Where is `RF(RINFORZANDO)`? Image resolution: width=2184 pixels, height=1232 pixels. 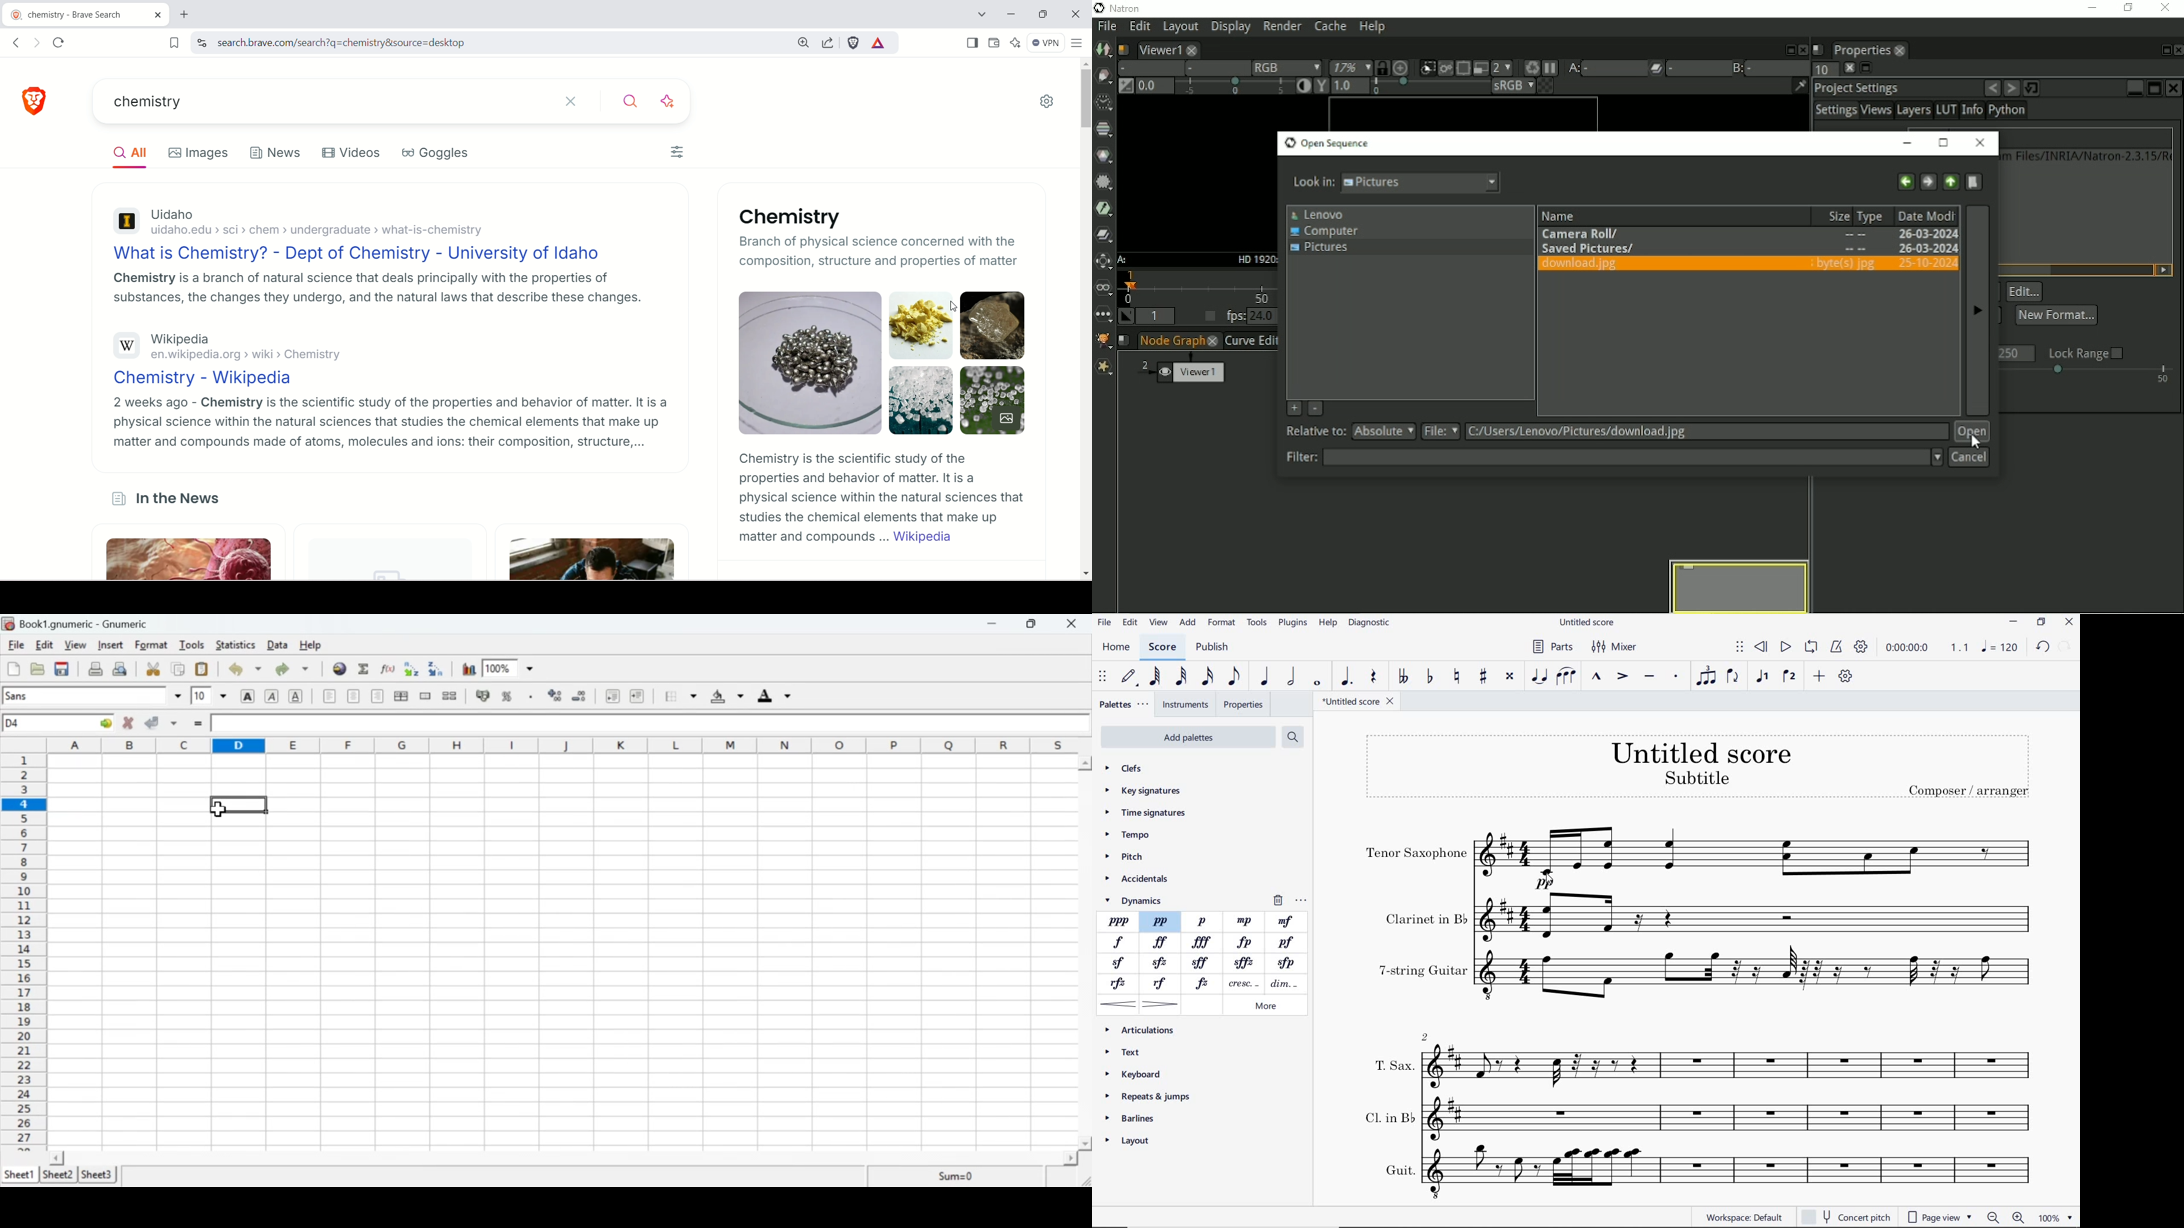 RF(RINFORZANDO) is located at coordinates (1161, 983).